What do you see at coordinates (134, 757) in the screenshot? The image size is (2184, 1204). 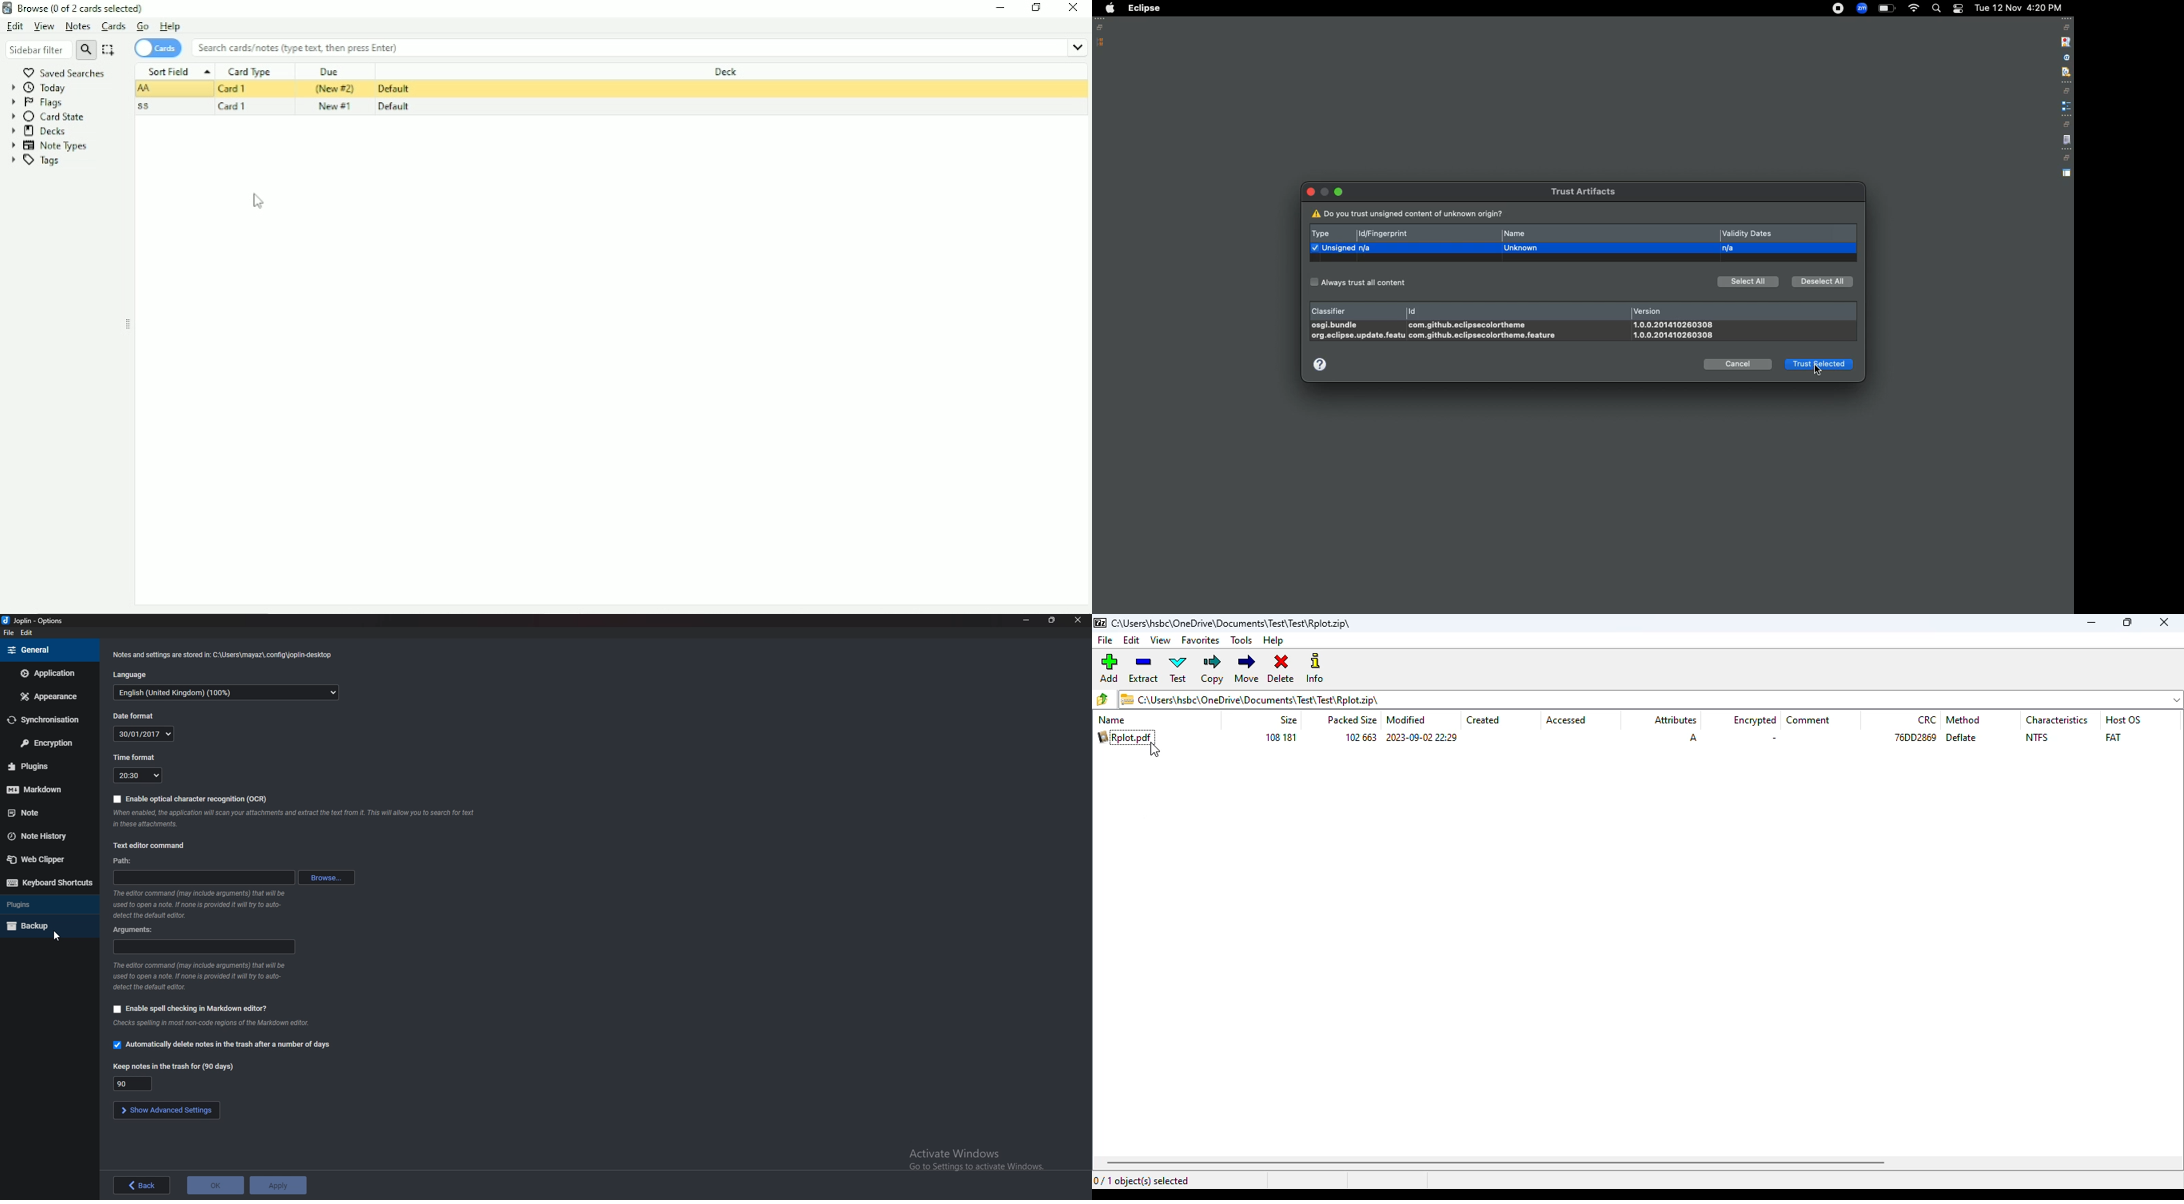 I see `Time format` at bounding box center [134, 757].